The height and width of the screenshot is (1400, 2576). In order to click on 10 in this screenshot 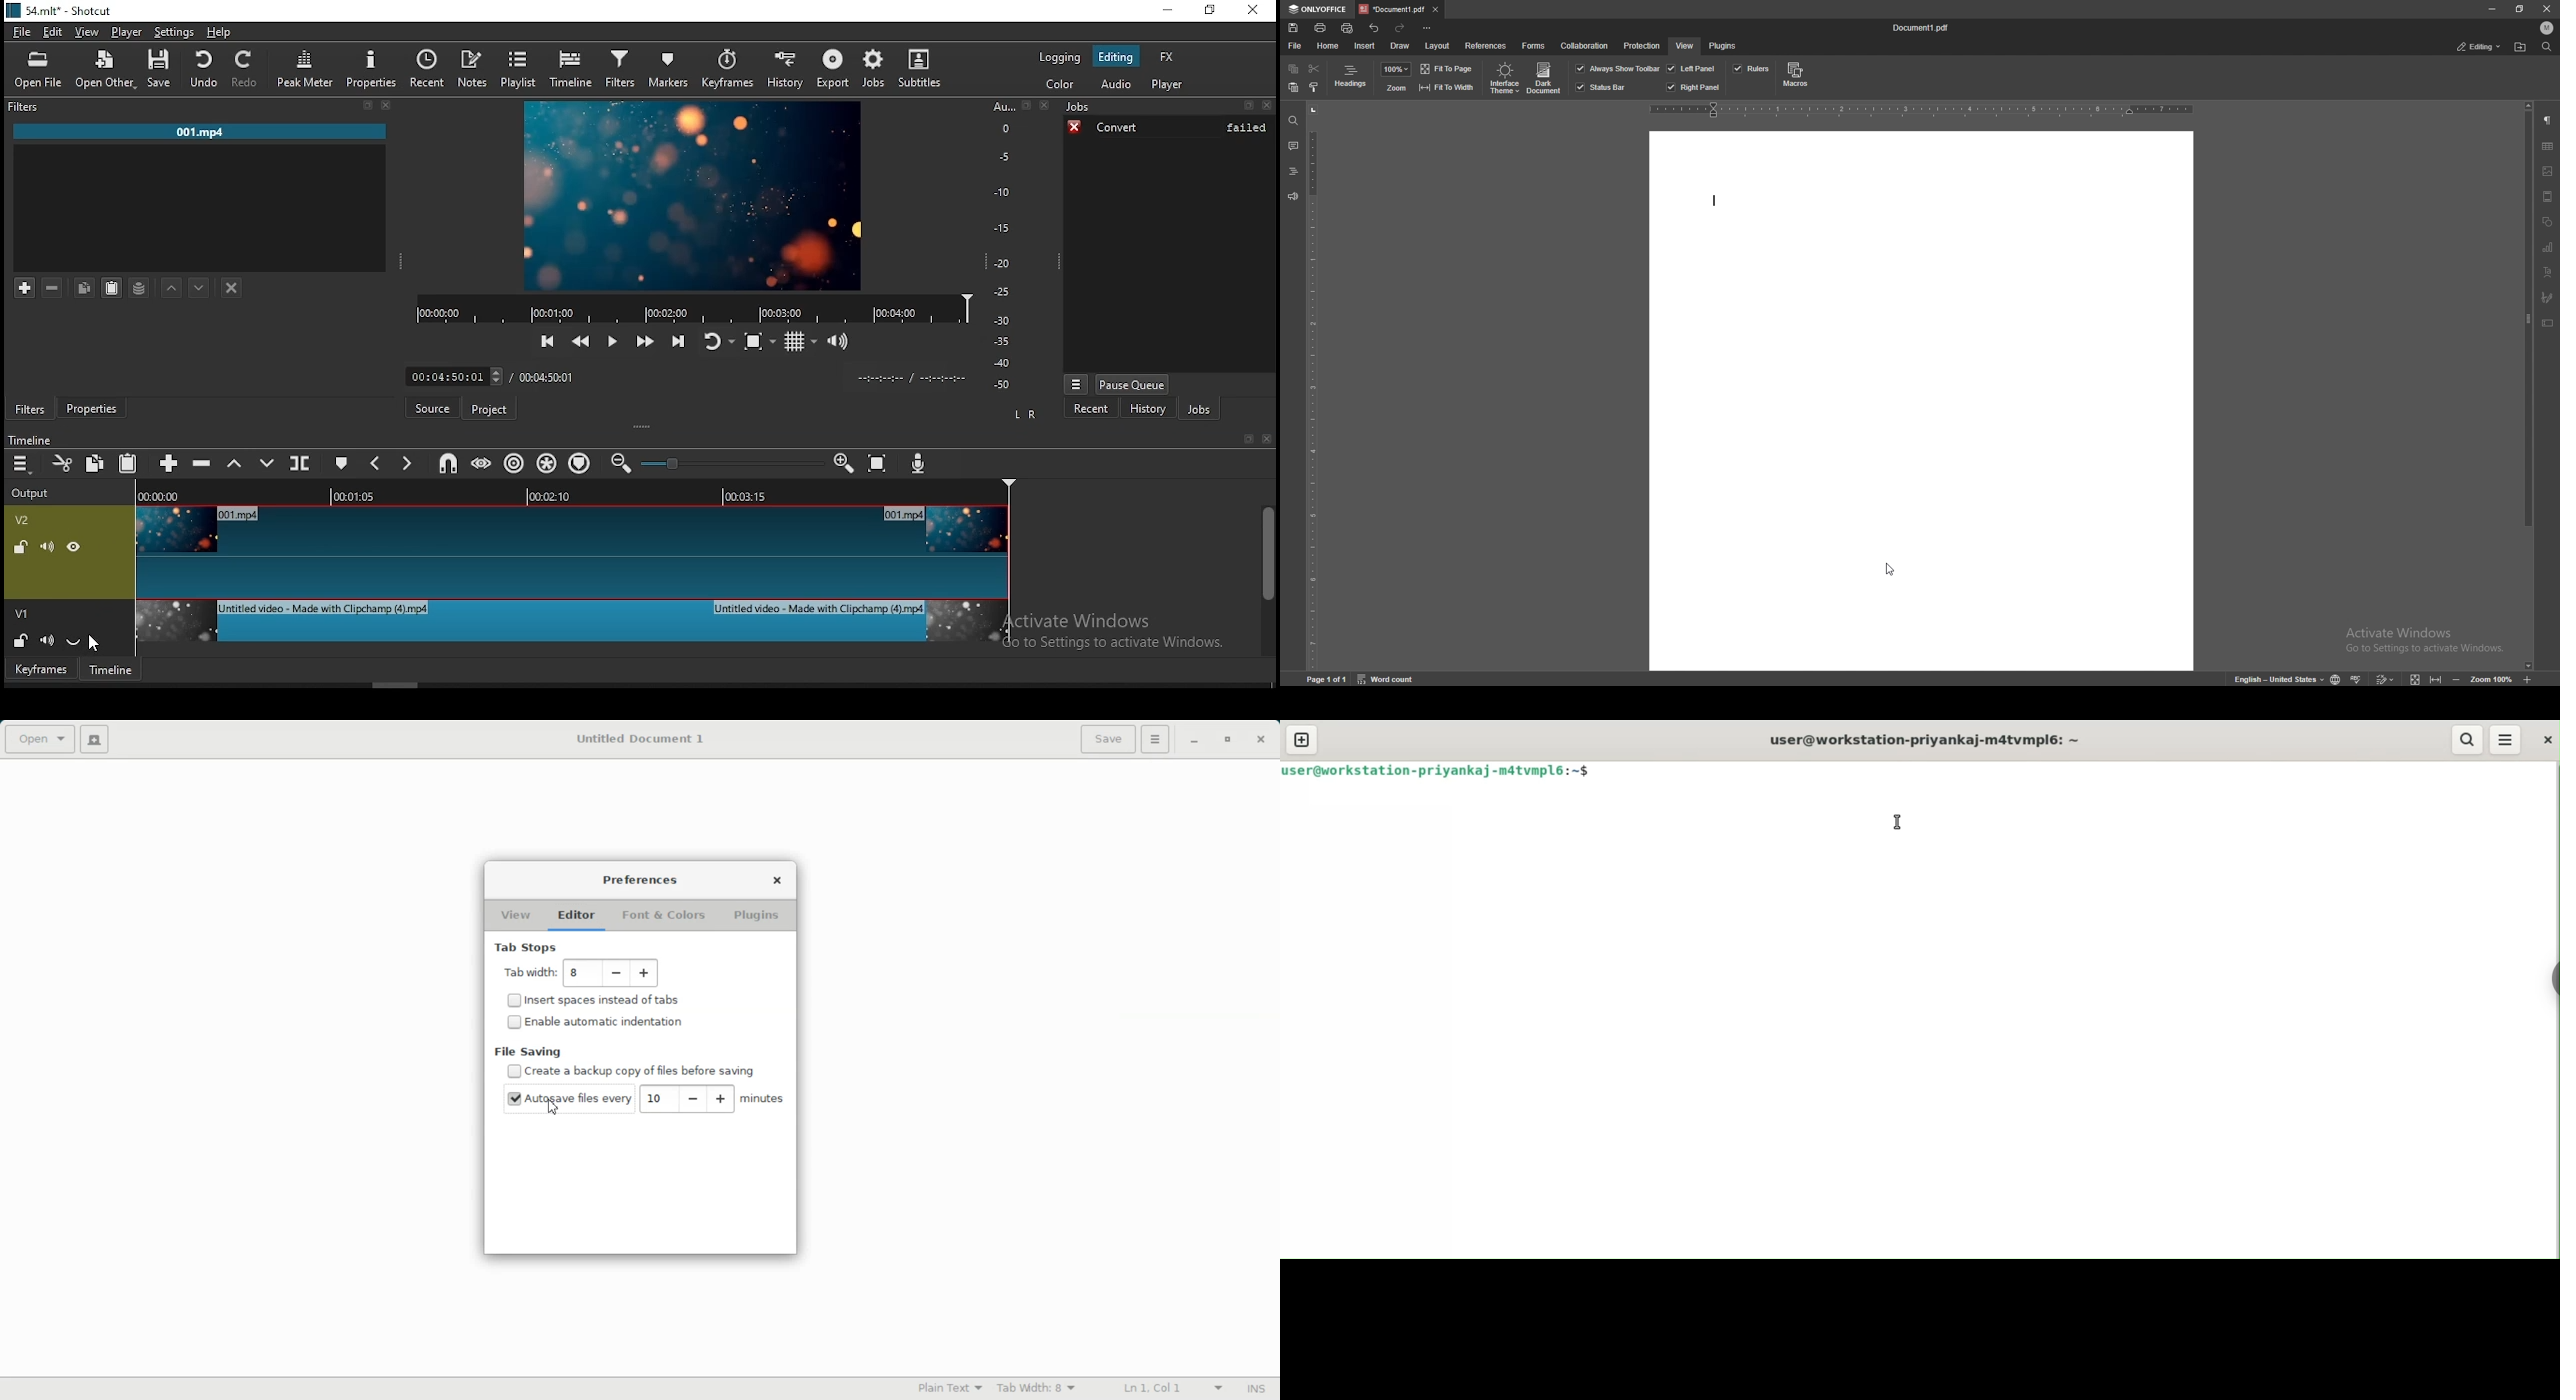, I will do `click(655, 1099)`.